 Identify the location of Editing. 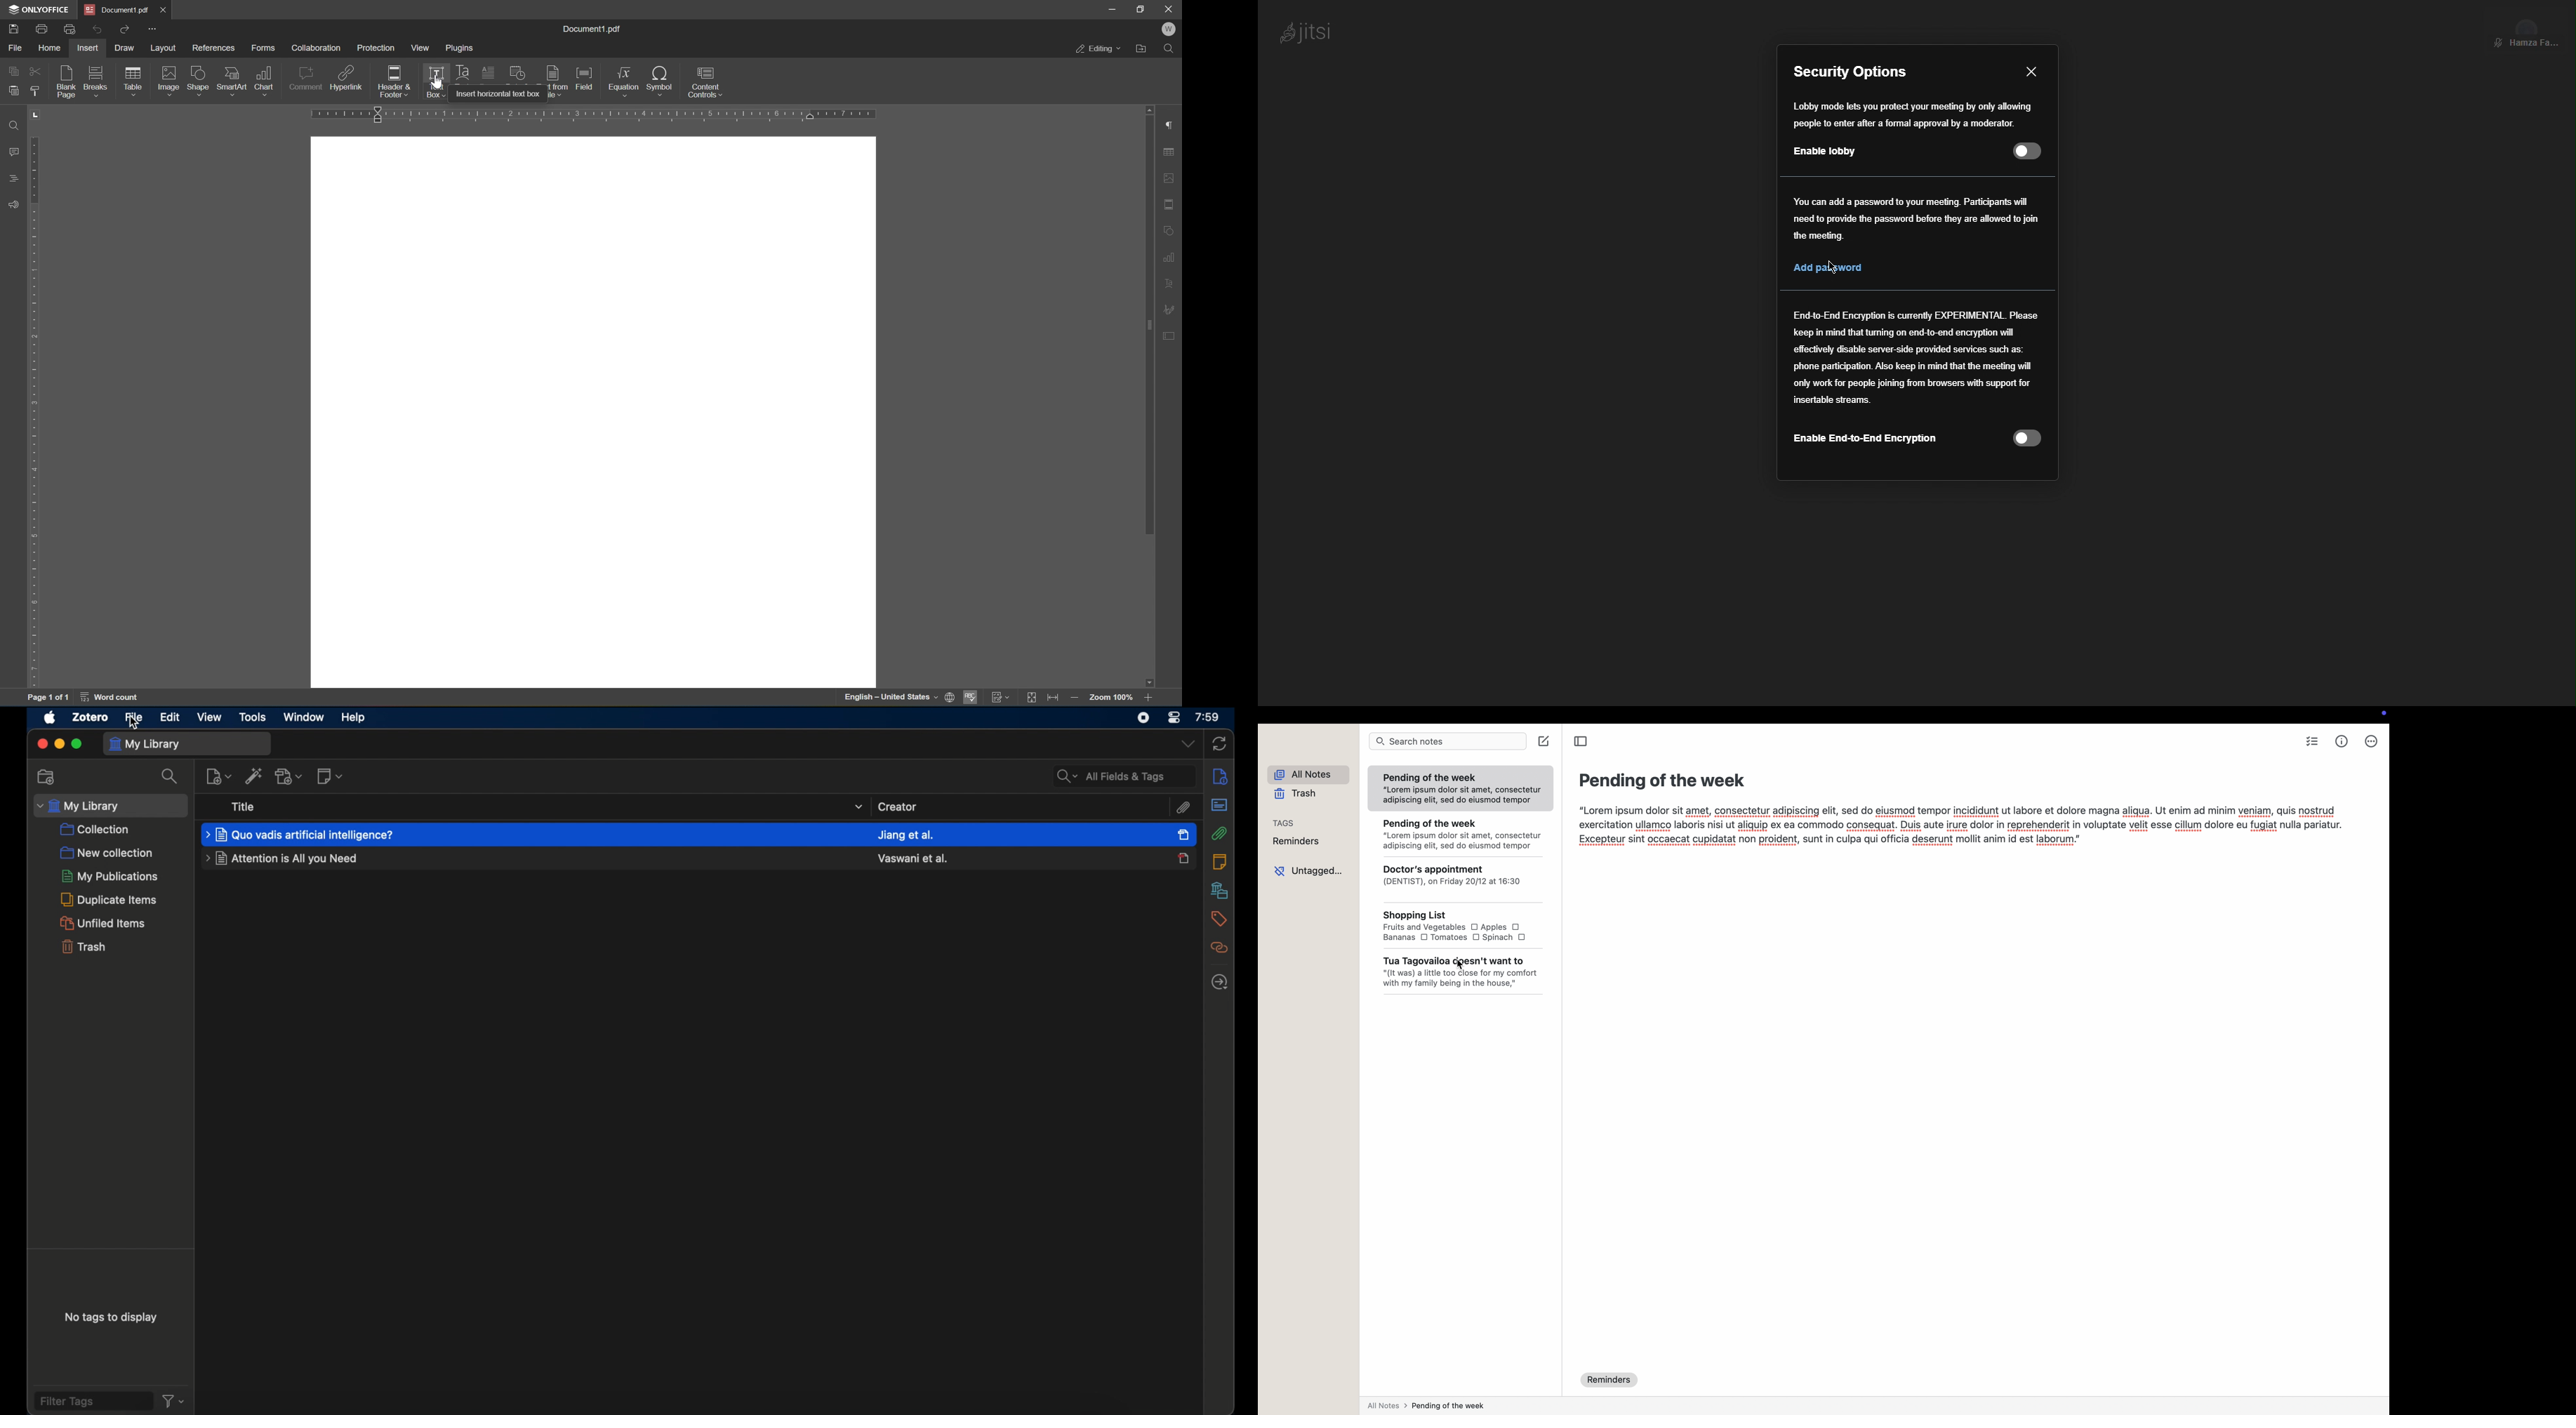
(1098, 50).